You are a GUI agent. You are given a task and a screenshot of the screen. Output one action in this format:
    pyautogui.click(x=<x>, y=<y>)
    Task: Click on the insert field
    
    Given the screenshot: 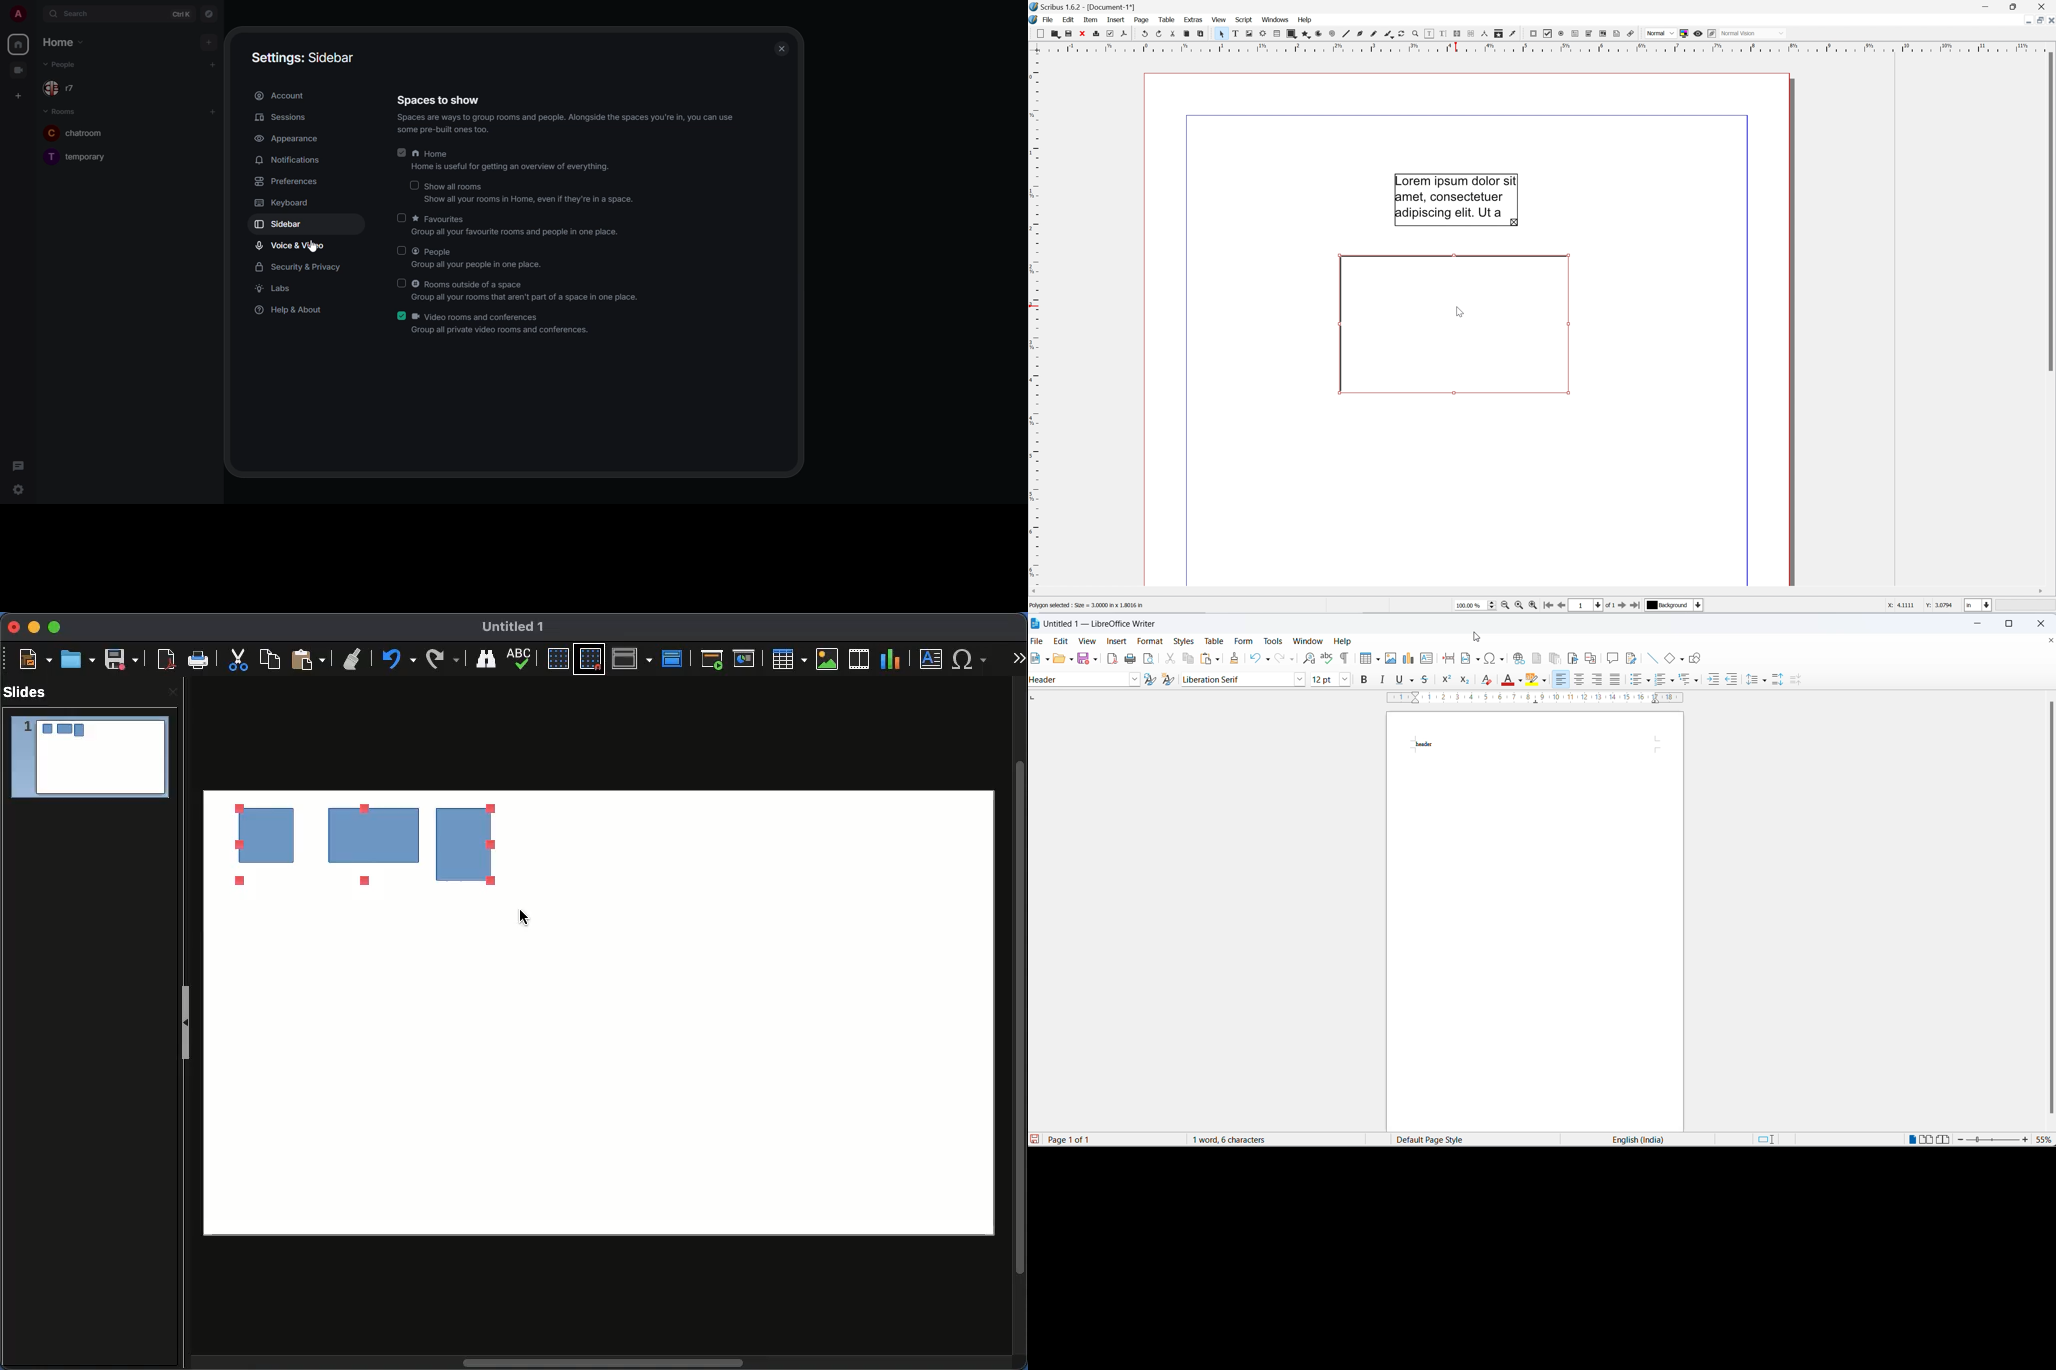 What is the action you would take?
    pyautogui.click(x=1469, y=659)
    